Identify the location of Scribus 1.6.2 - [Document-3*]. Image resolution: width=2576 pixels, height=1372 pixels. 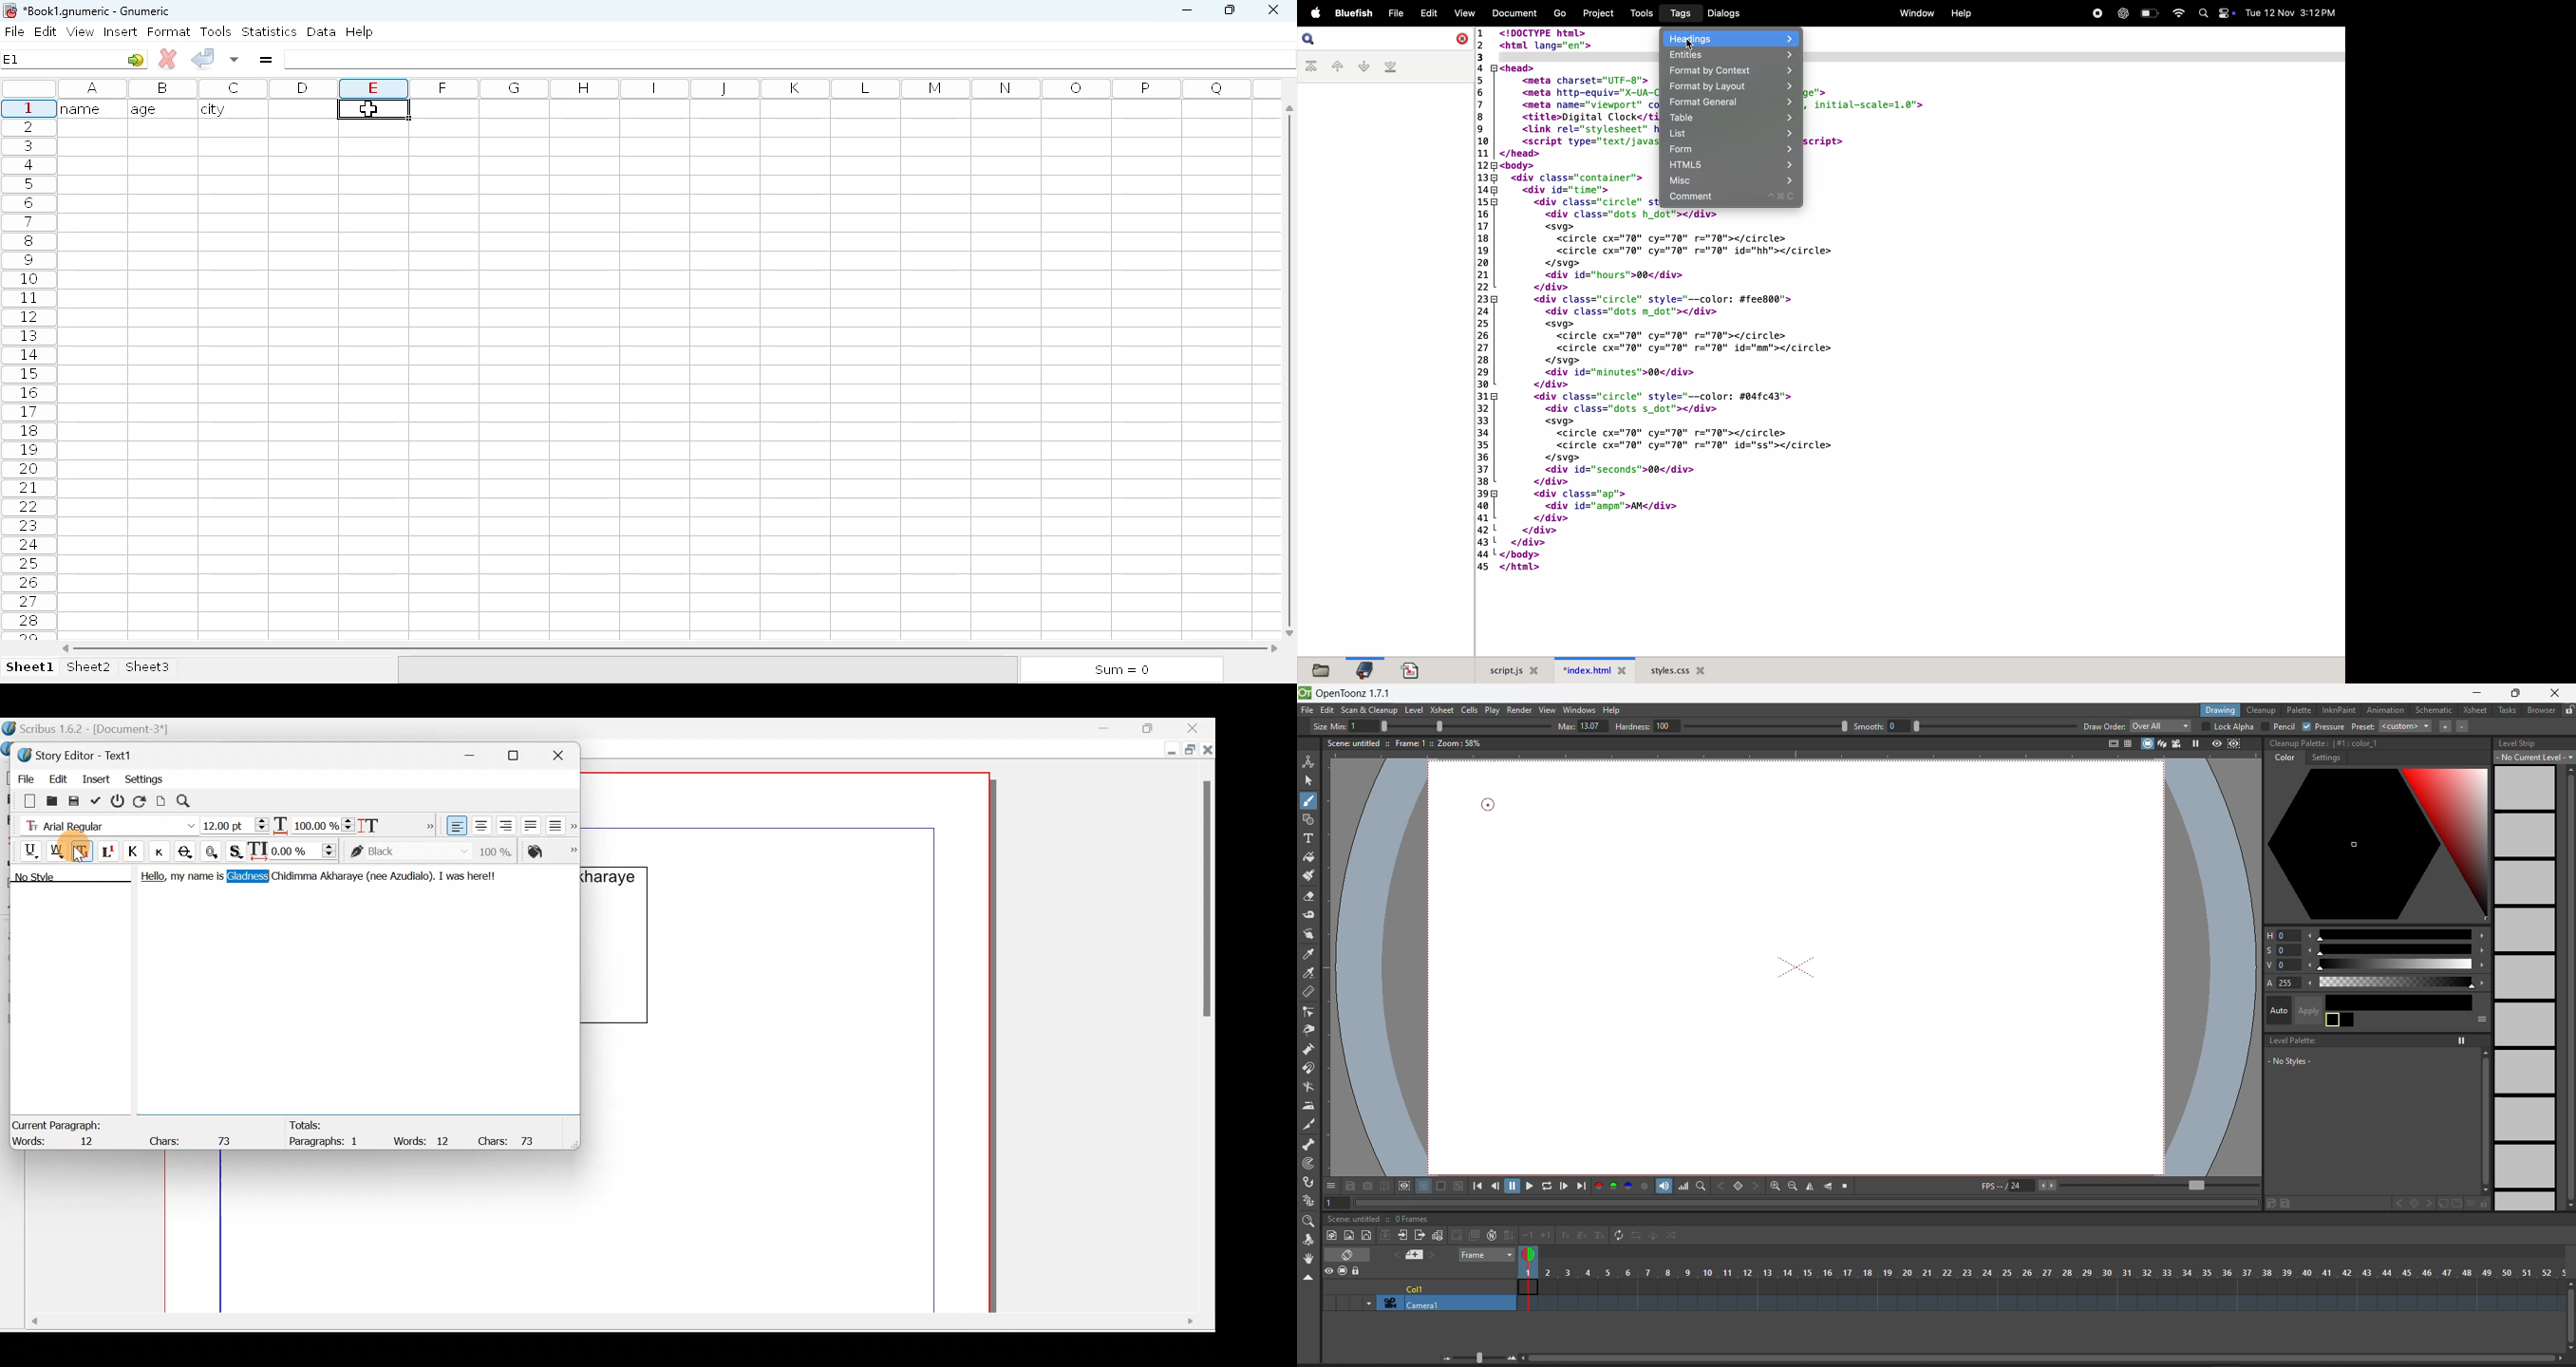
(100, 730).